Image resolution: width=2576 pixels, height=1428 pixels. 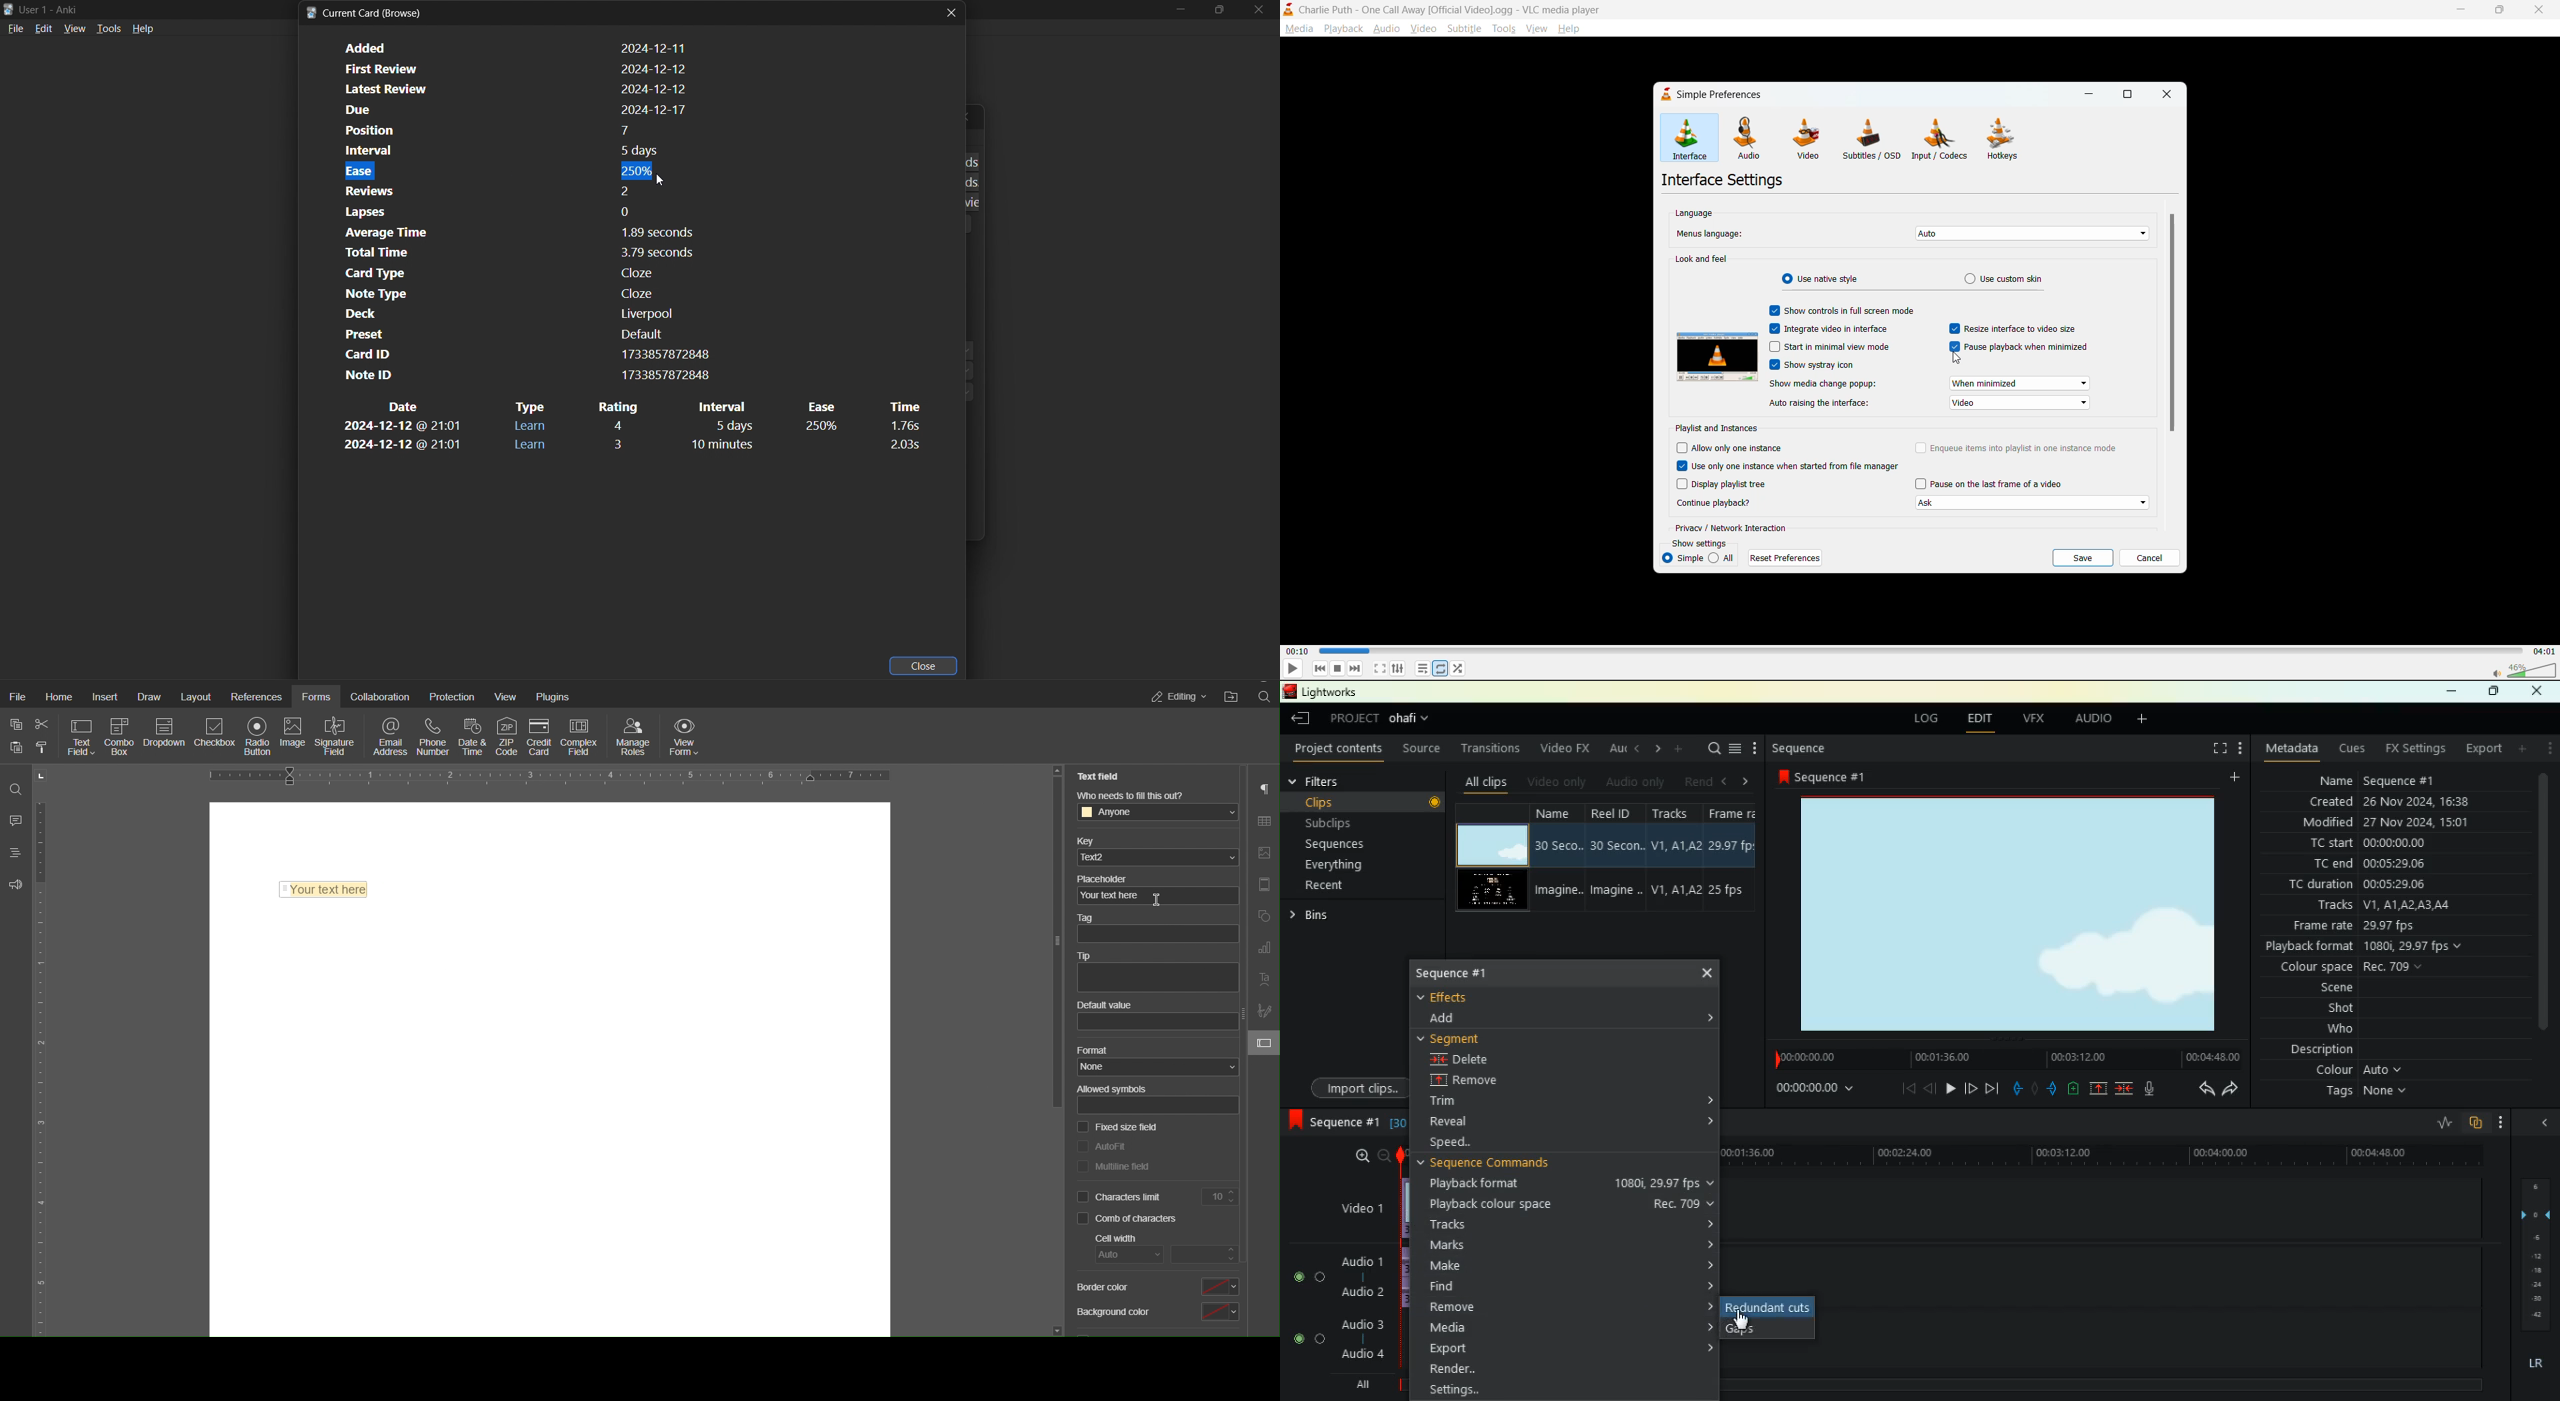 What do you see at coordinates (2292, 749) in the screenshot?
I see `metadata` at bounding box center [2292, 749].